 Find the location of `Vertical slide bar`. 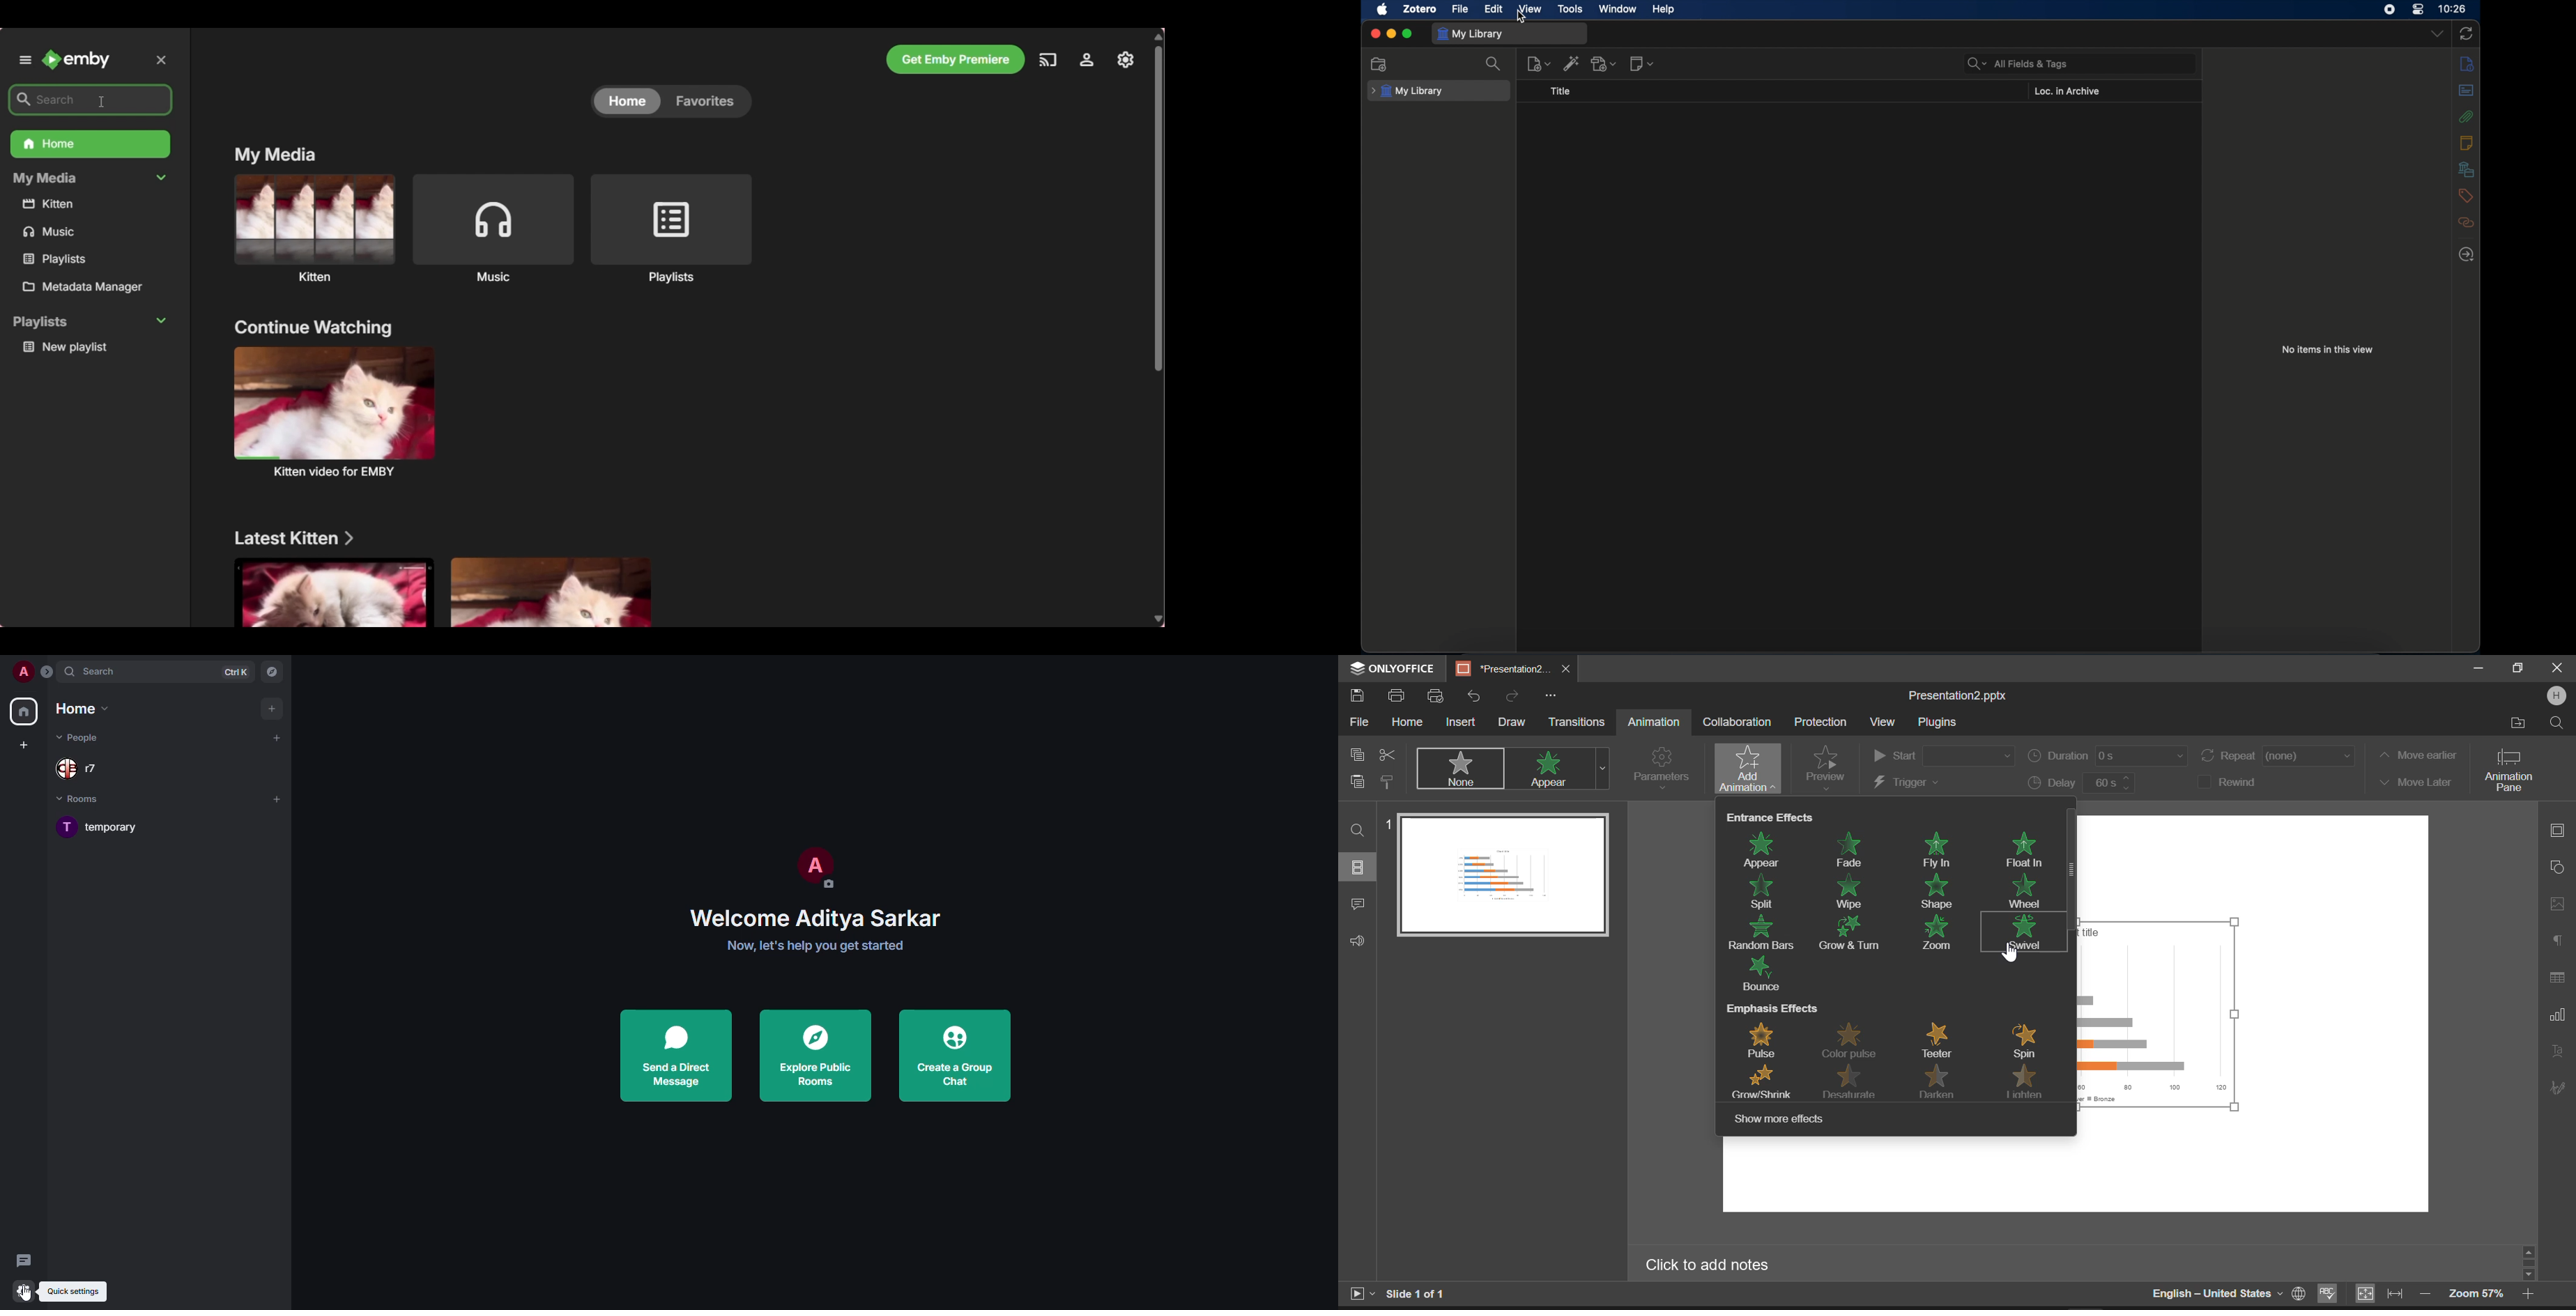

Vertical slide bar is located at coordinates (1158, 329).